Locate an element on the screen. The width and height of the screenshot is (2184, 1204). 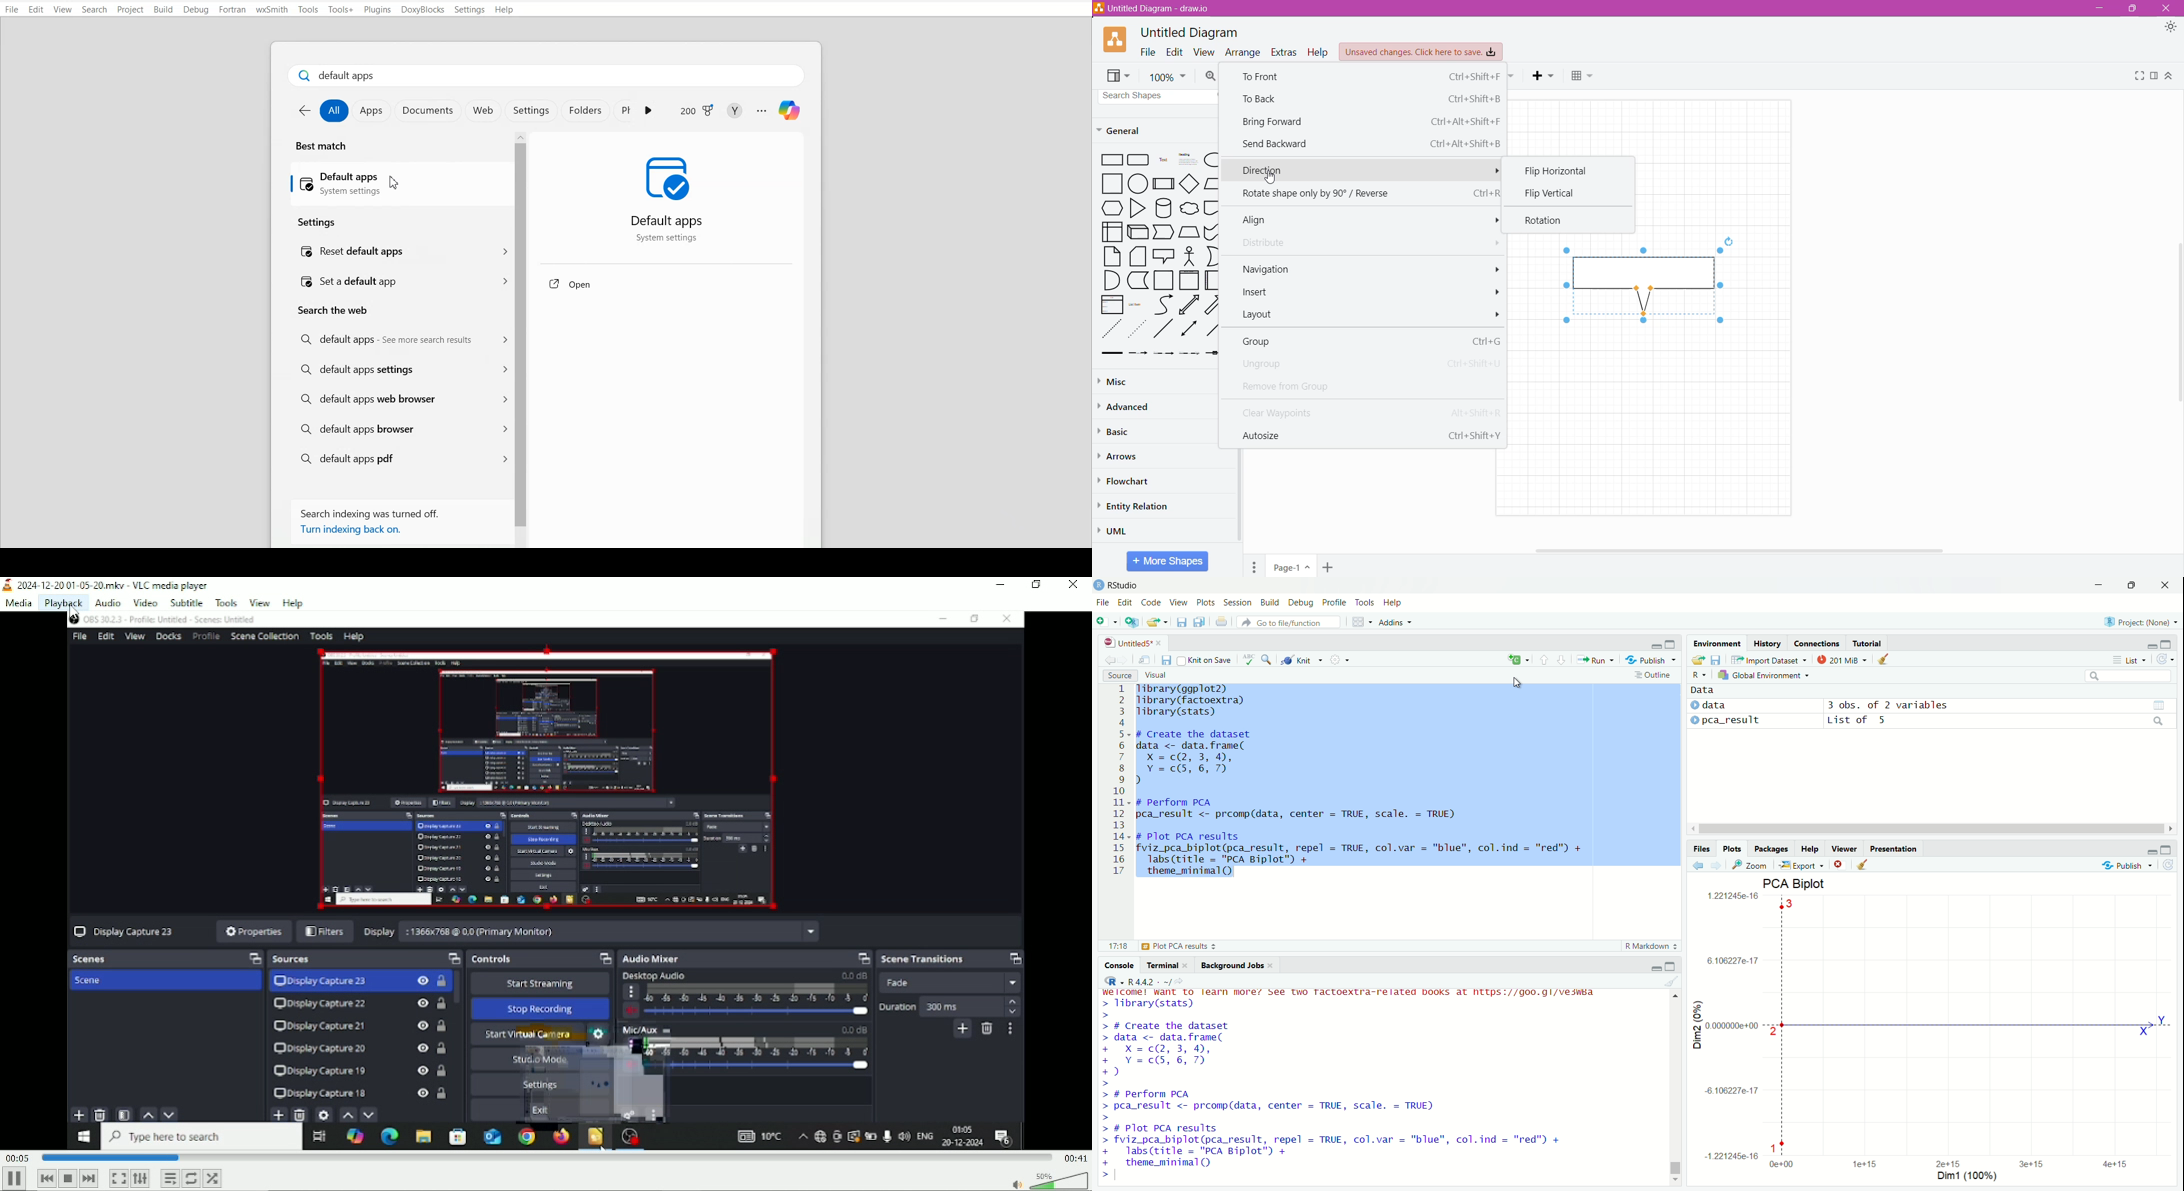
list of 5 is located at coordinates (1994, 722).